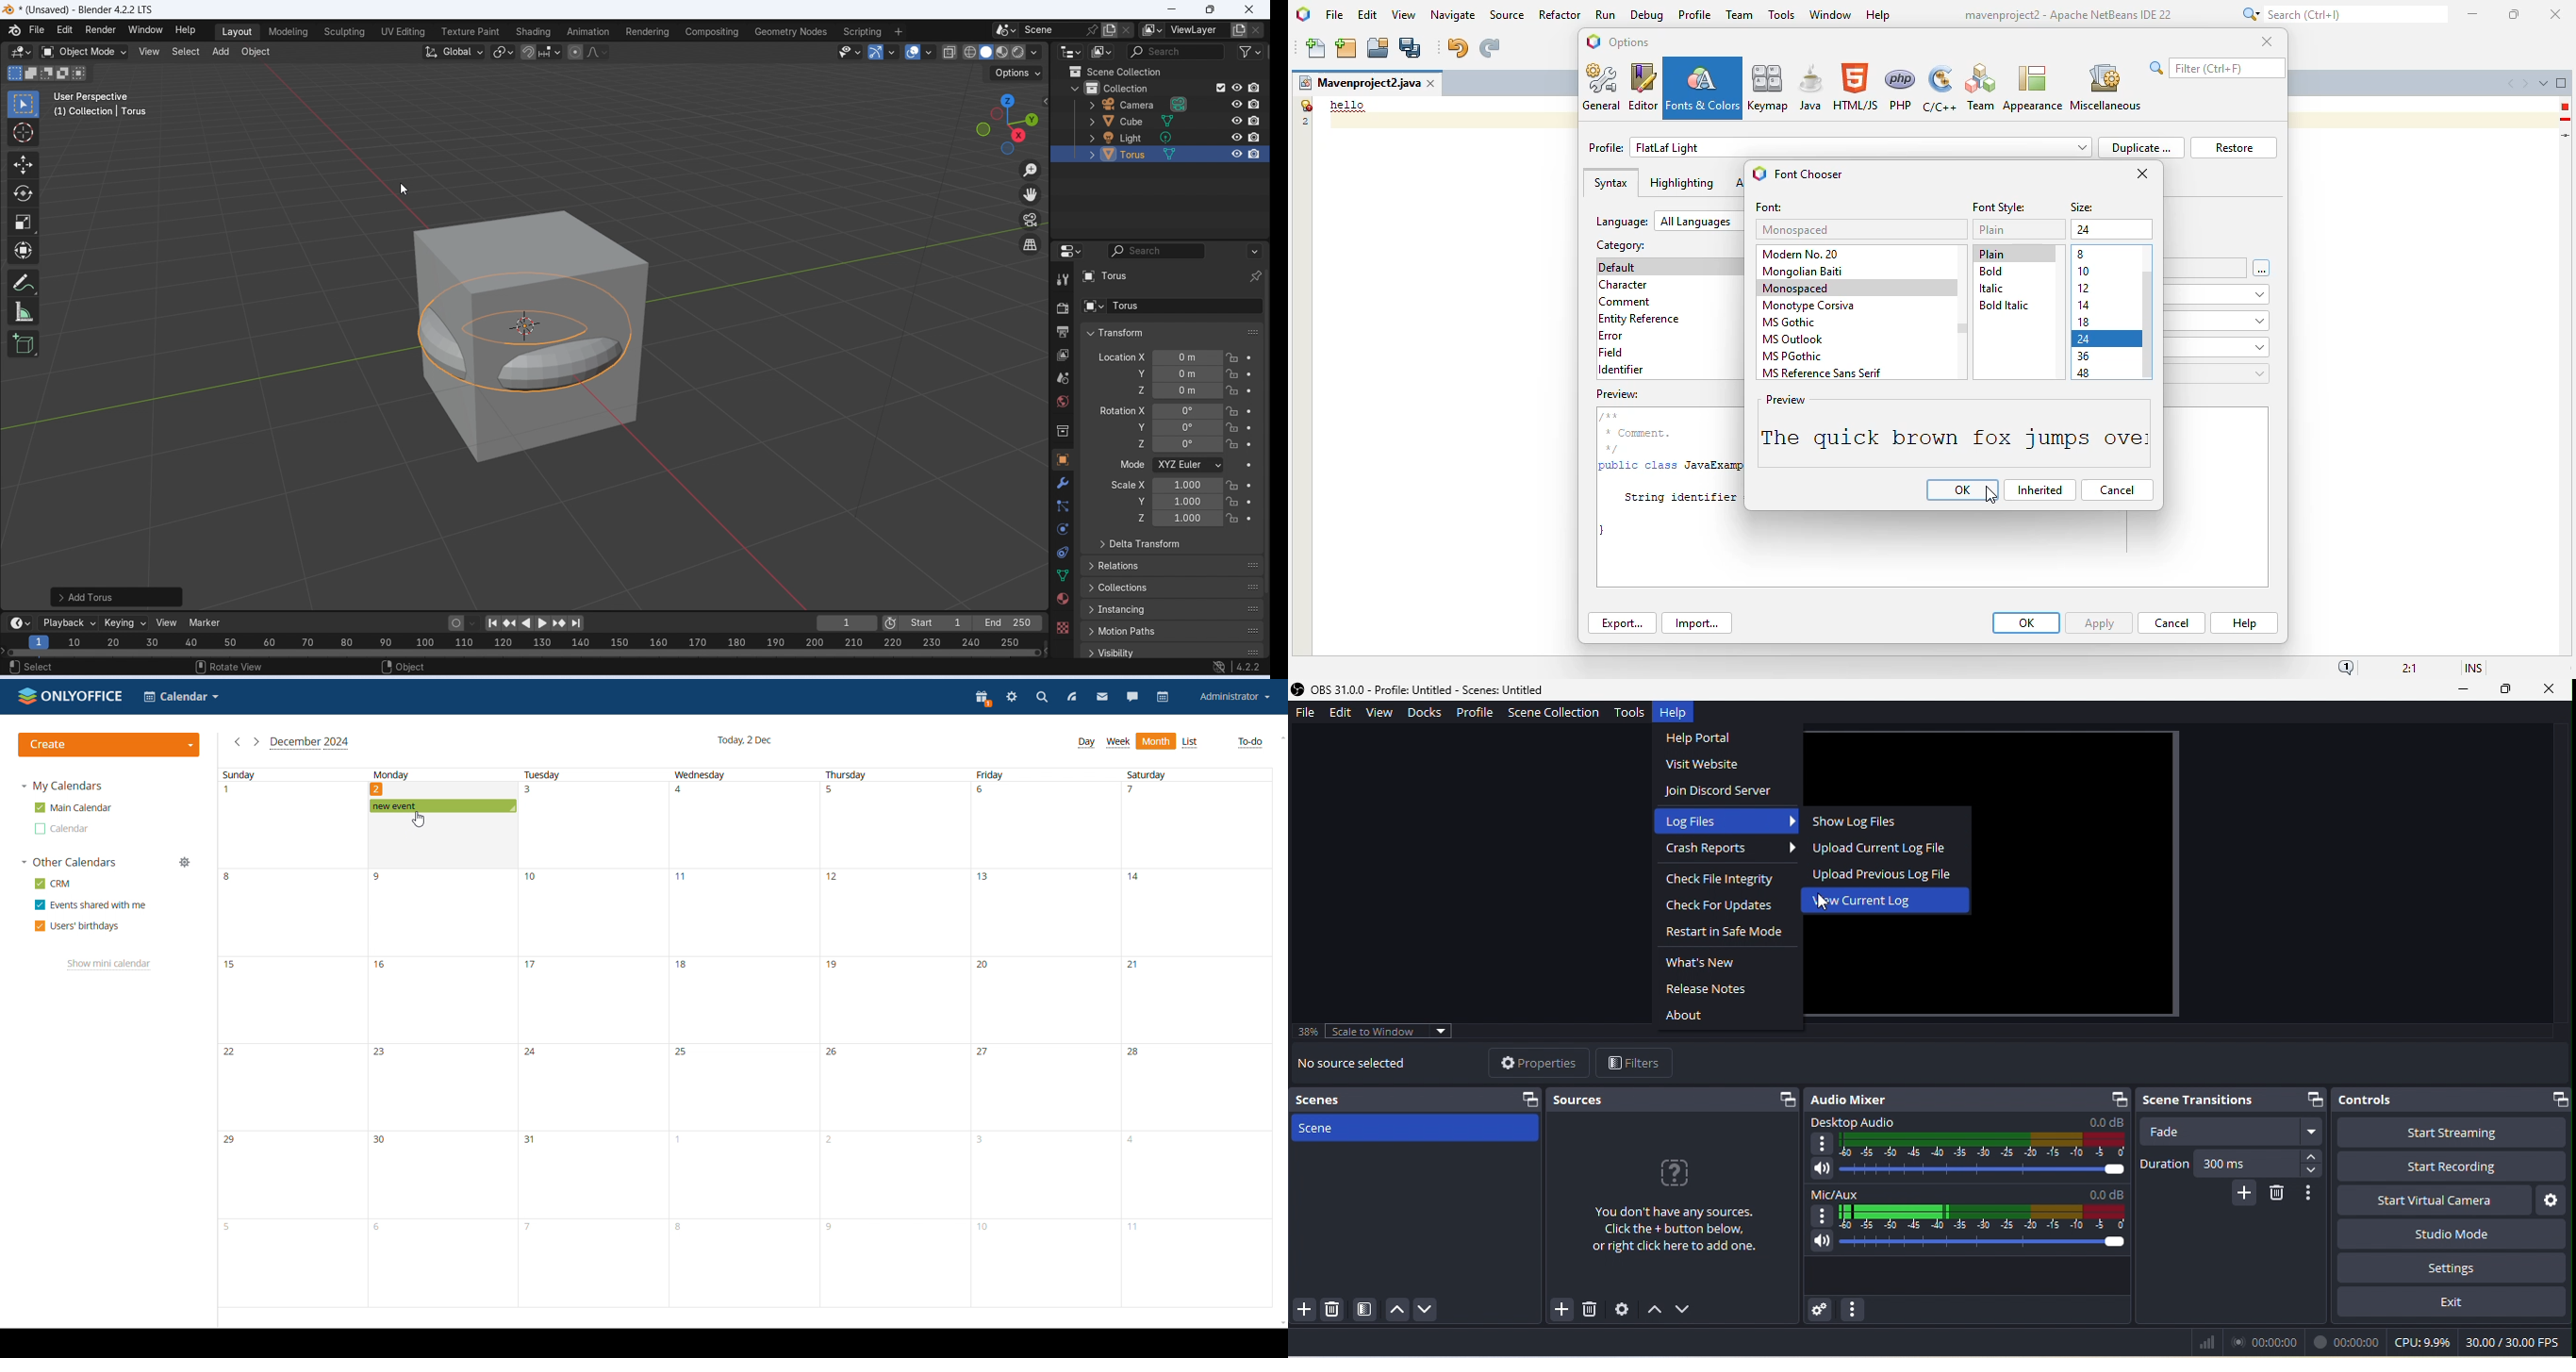 The height and width of the screenshot is (1372, 2576). What do you see at coordinates (1173, 588) in the screenshot?
I see `Collections` at bounding box center [1173, 588].